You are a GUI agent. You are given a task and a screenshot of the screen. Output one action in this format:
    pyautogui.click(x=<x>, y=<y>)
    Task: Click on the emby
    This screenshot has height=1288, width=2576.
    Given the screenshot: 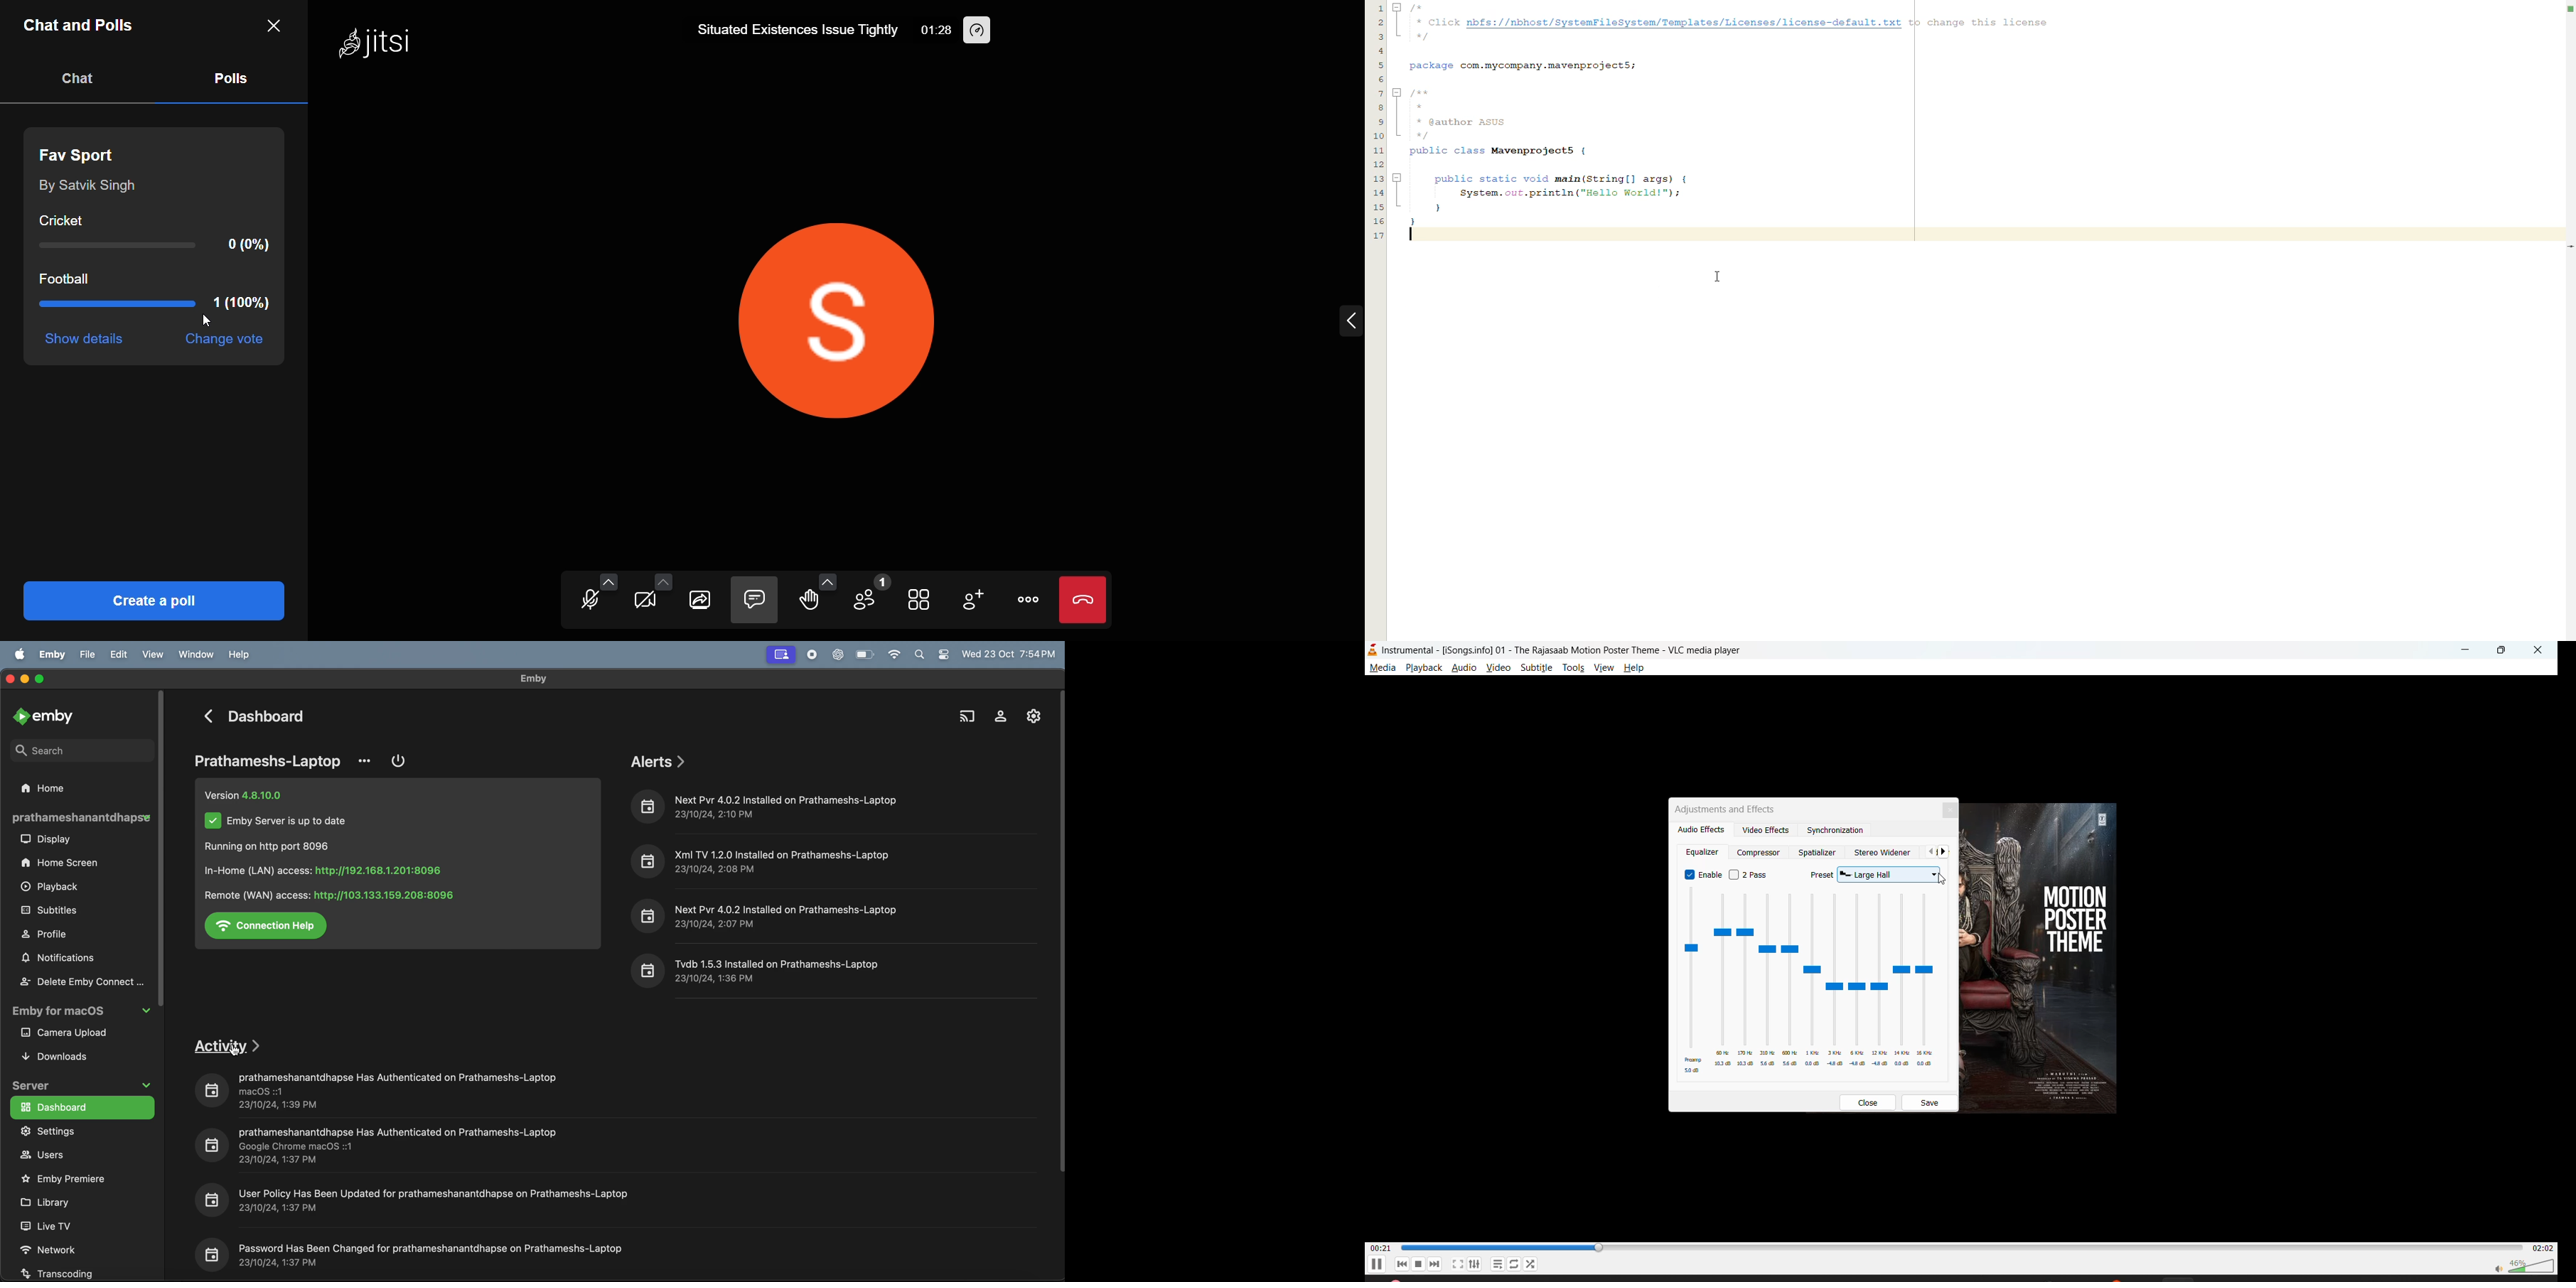 What is the action you would take?
    pyautogui.click(x=48, y=715)
    